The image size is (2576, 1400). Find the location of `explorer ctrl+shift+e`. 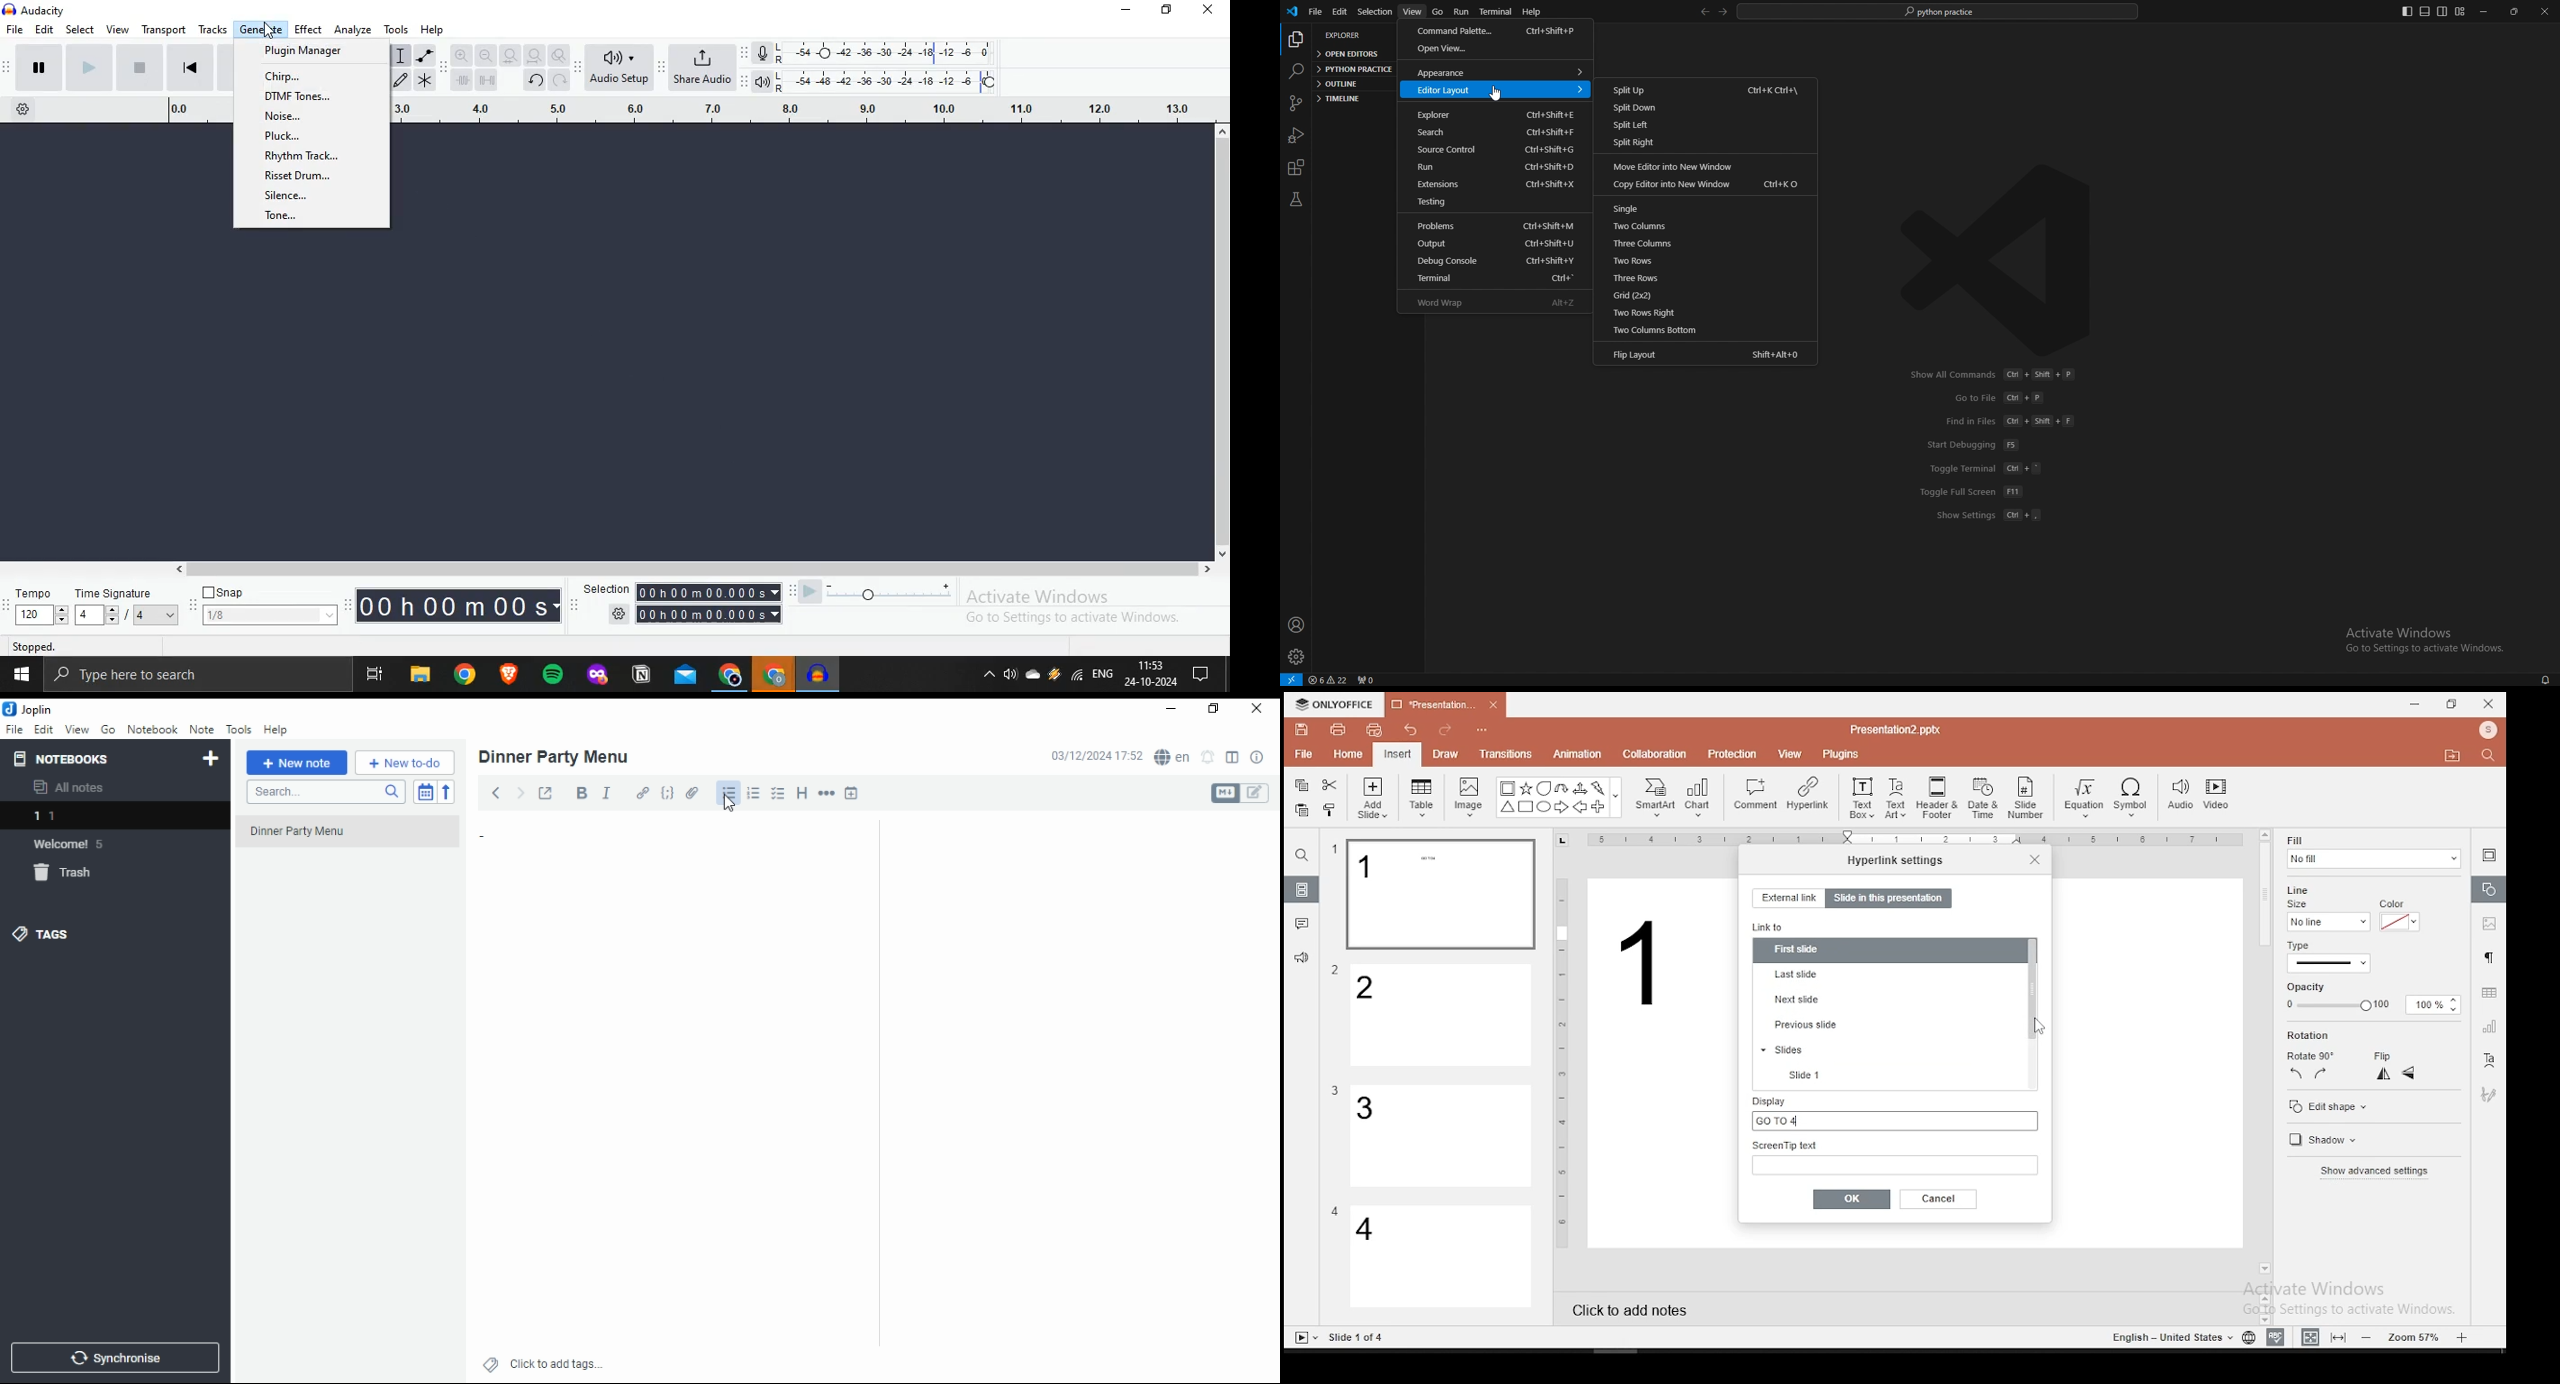

explorer ctrl+shift+e is located at coordinates (1493, 114).